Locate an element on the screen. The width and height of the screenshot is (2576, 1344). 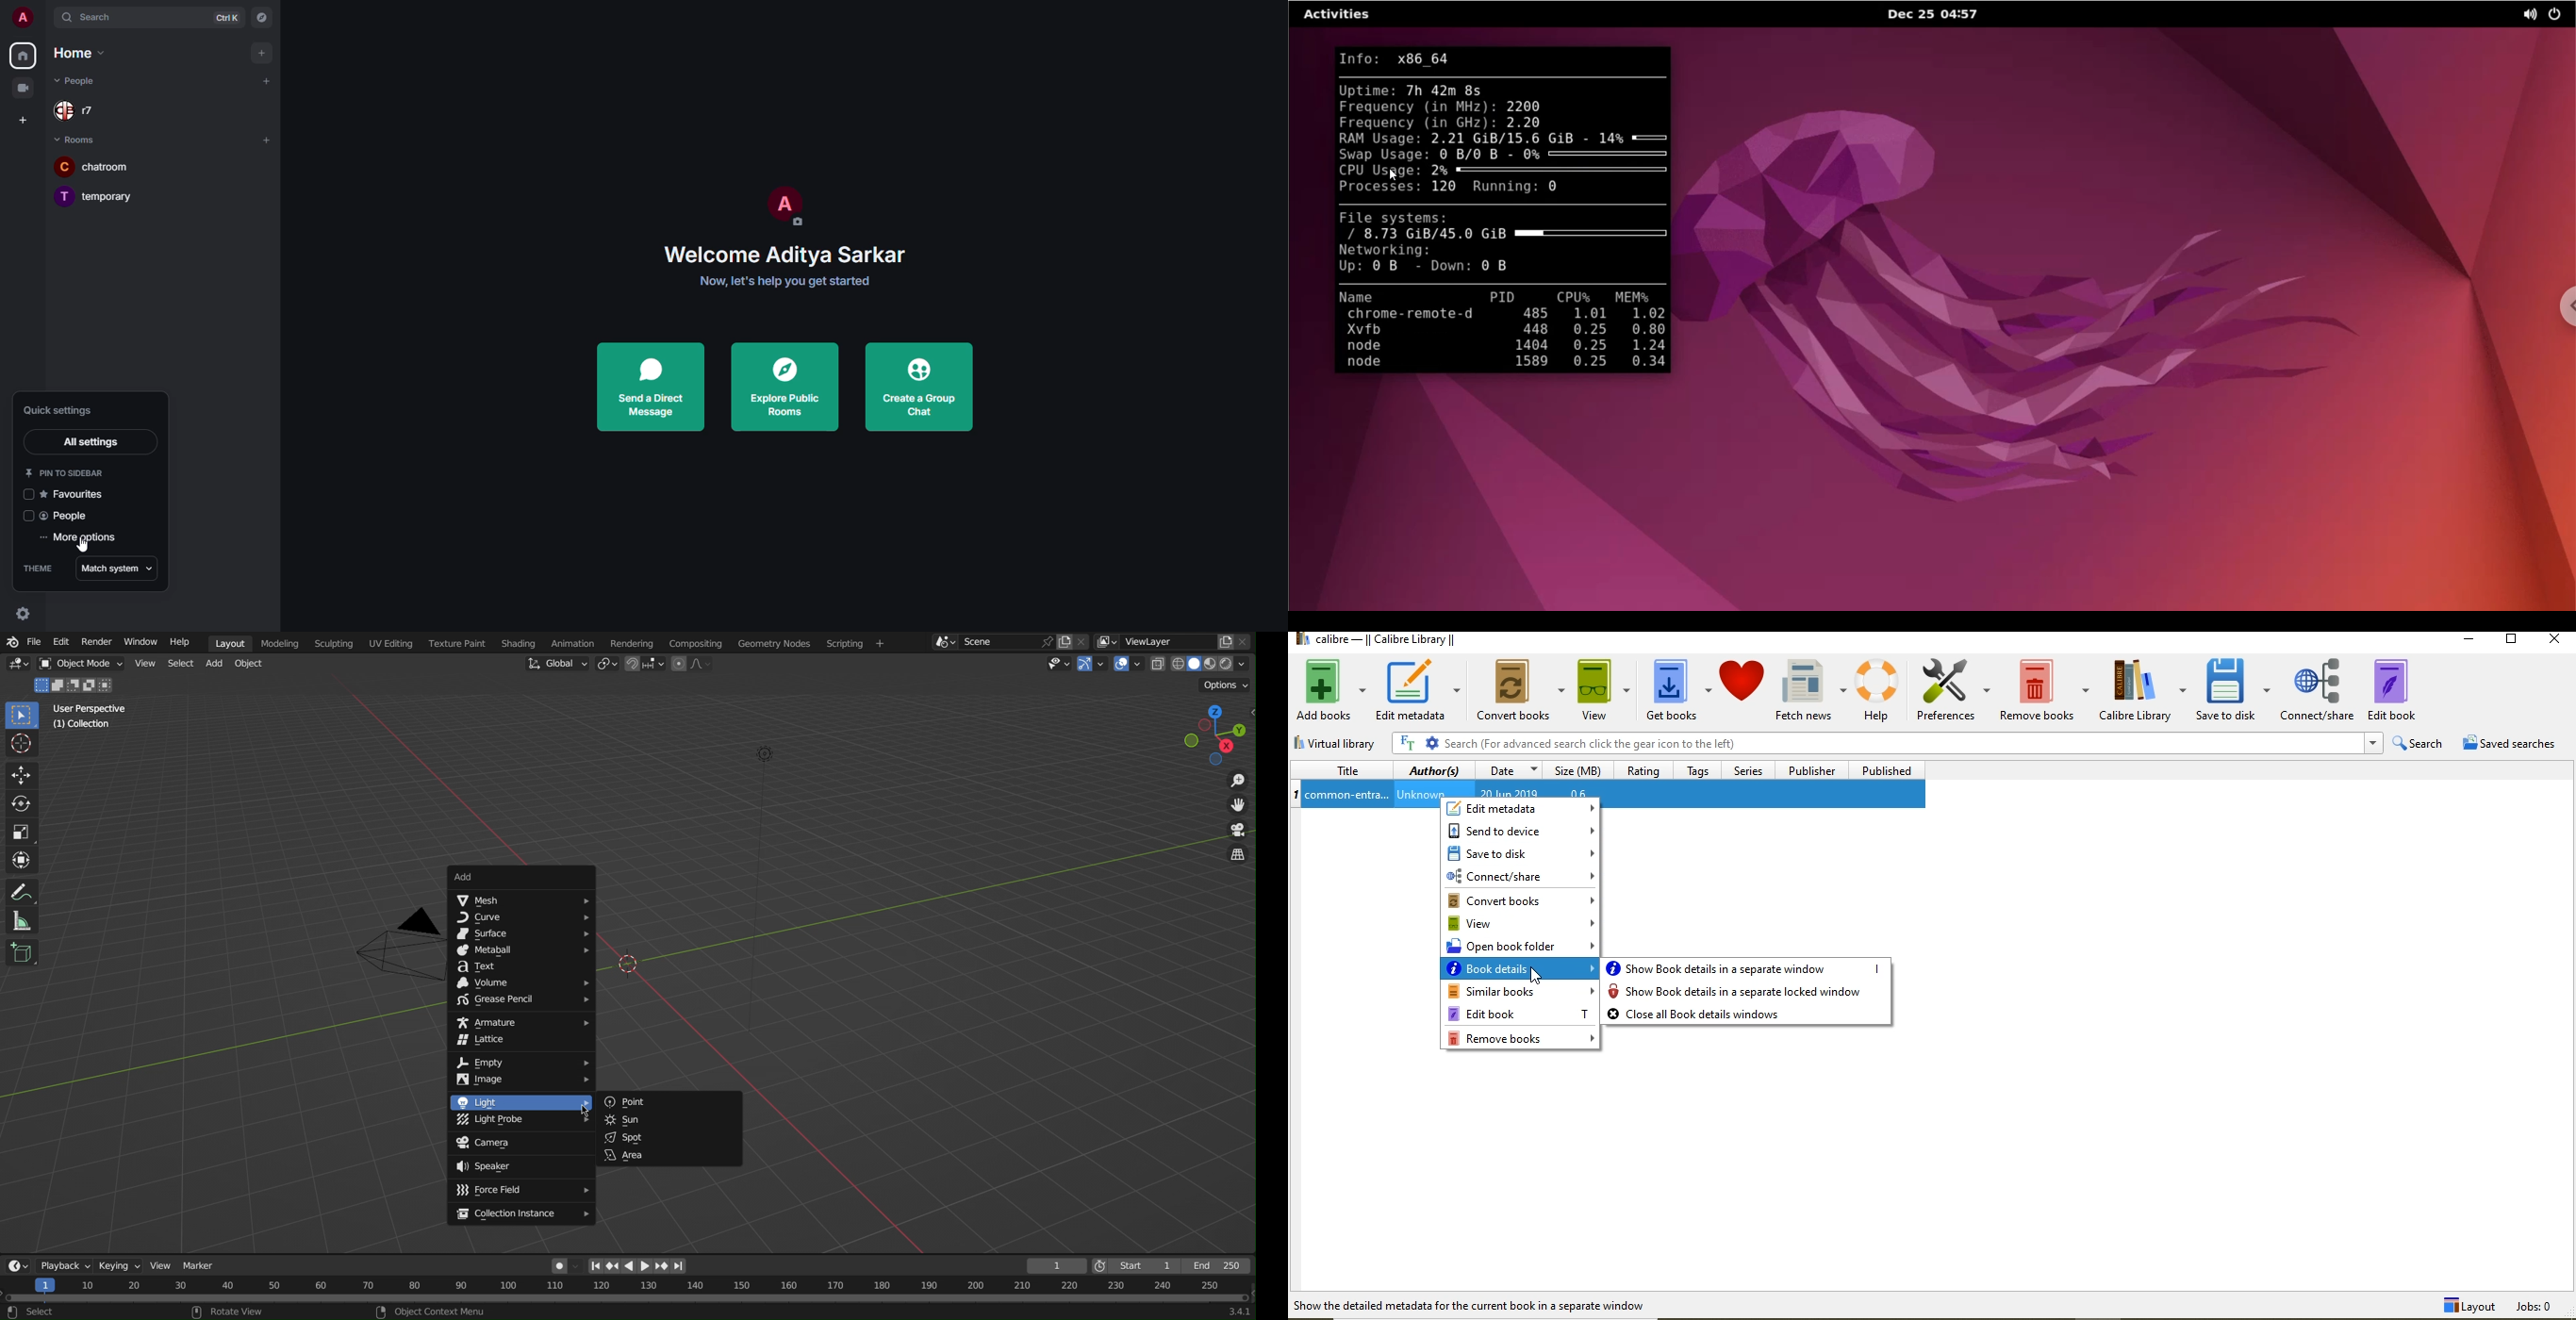
copy is located at coordinates (1064, 642).